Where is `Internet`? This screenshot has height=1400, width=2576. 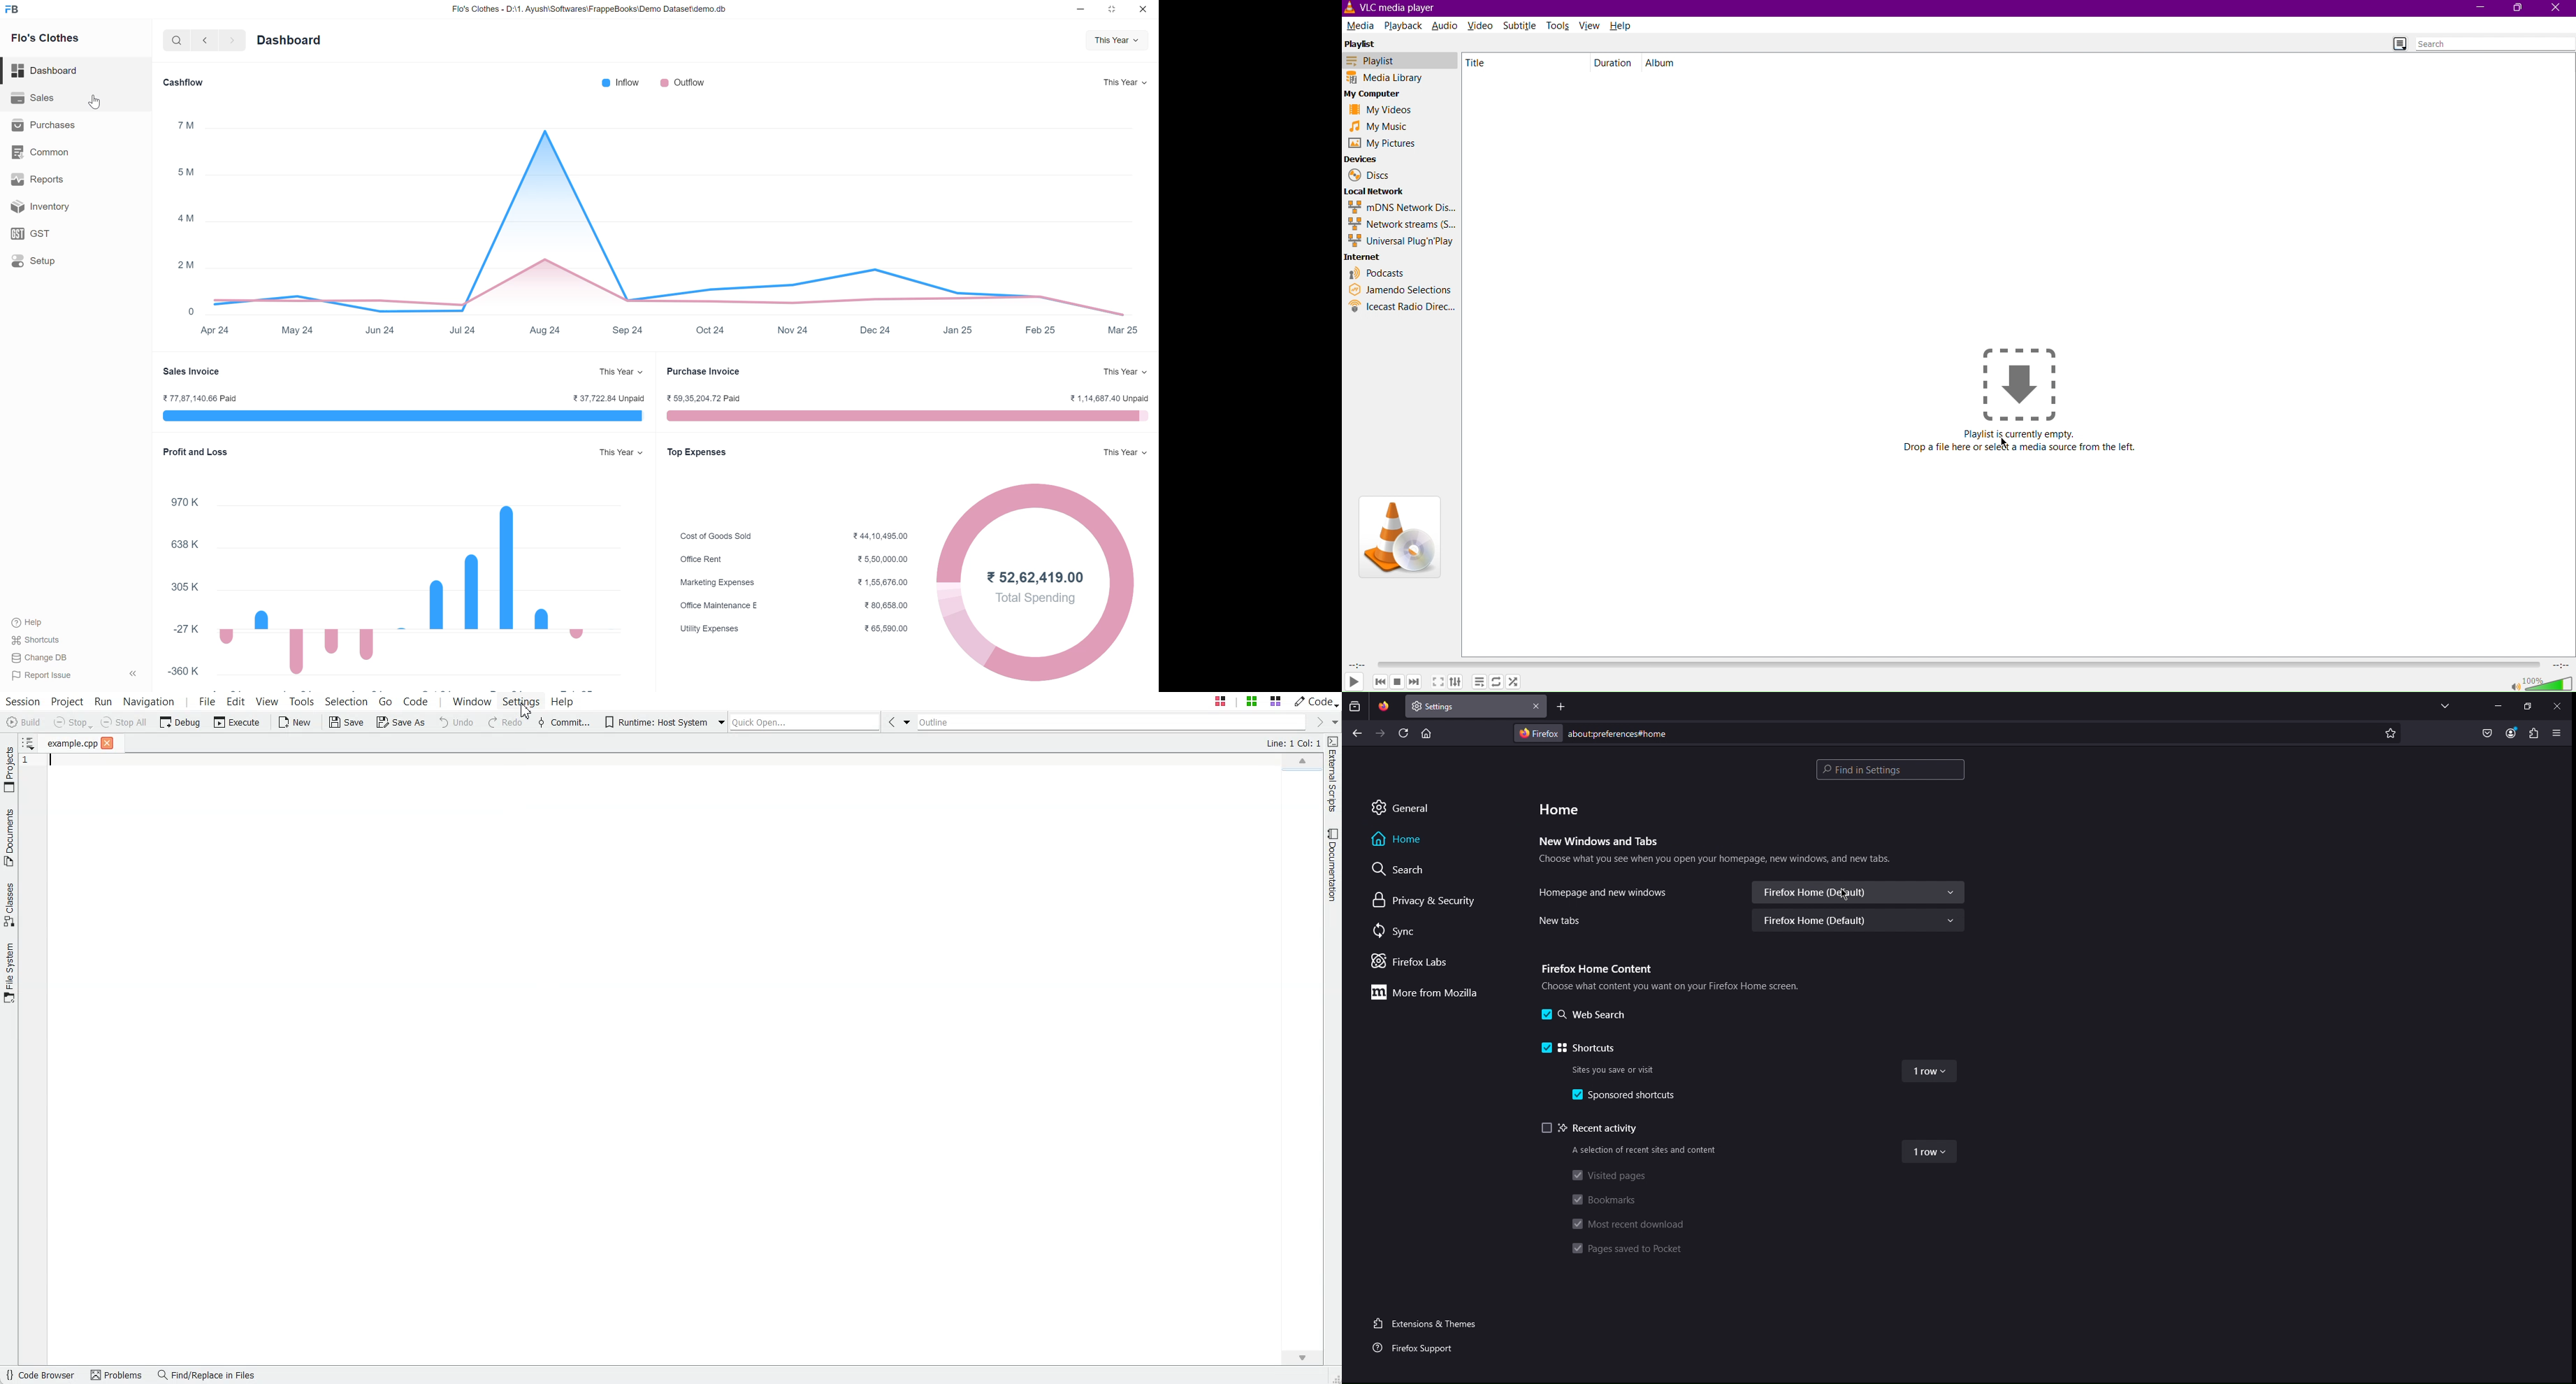
Internet is located at coordinates (1369, 256).